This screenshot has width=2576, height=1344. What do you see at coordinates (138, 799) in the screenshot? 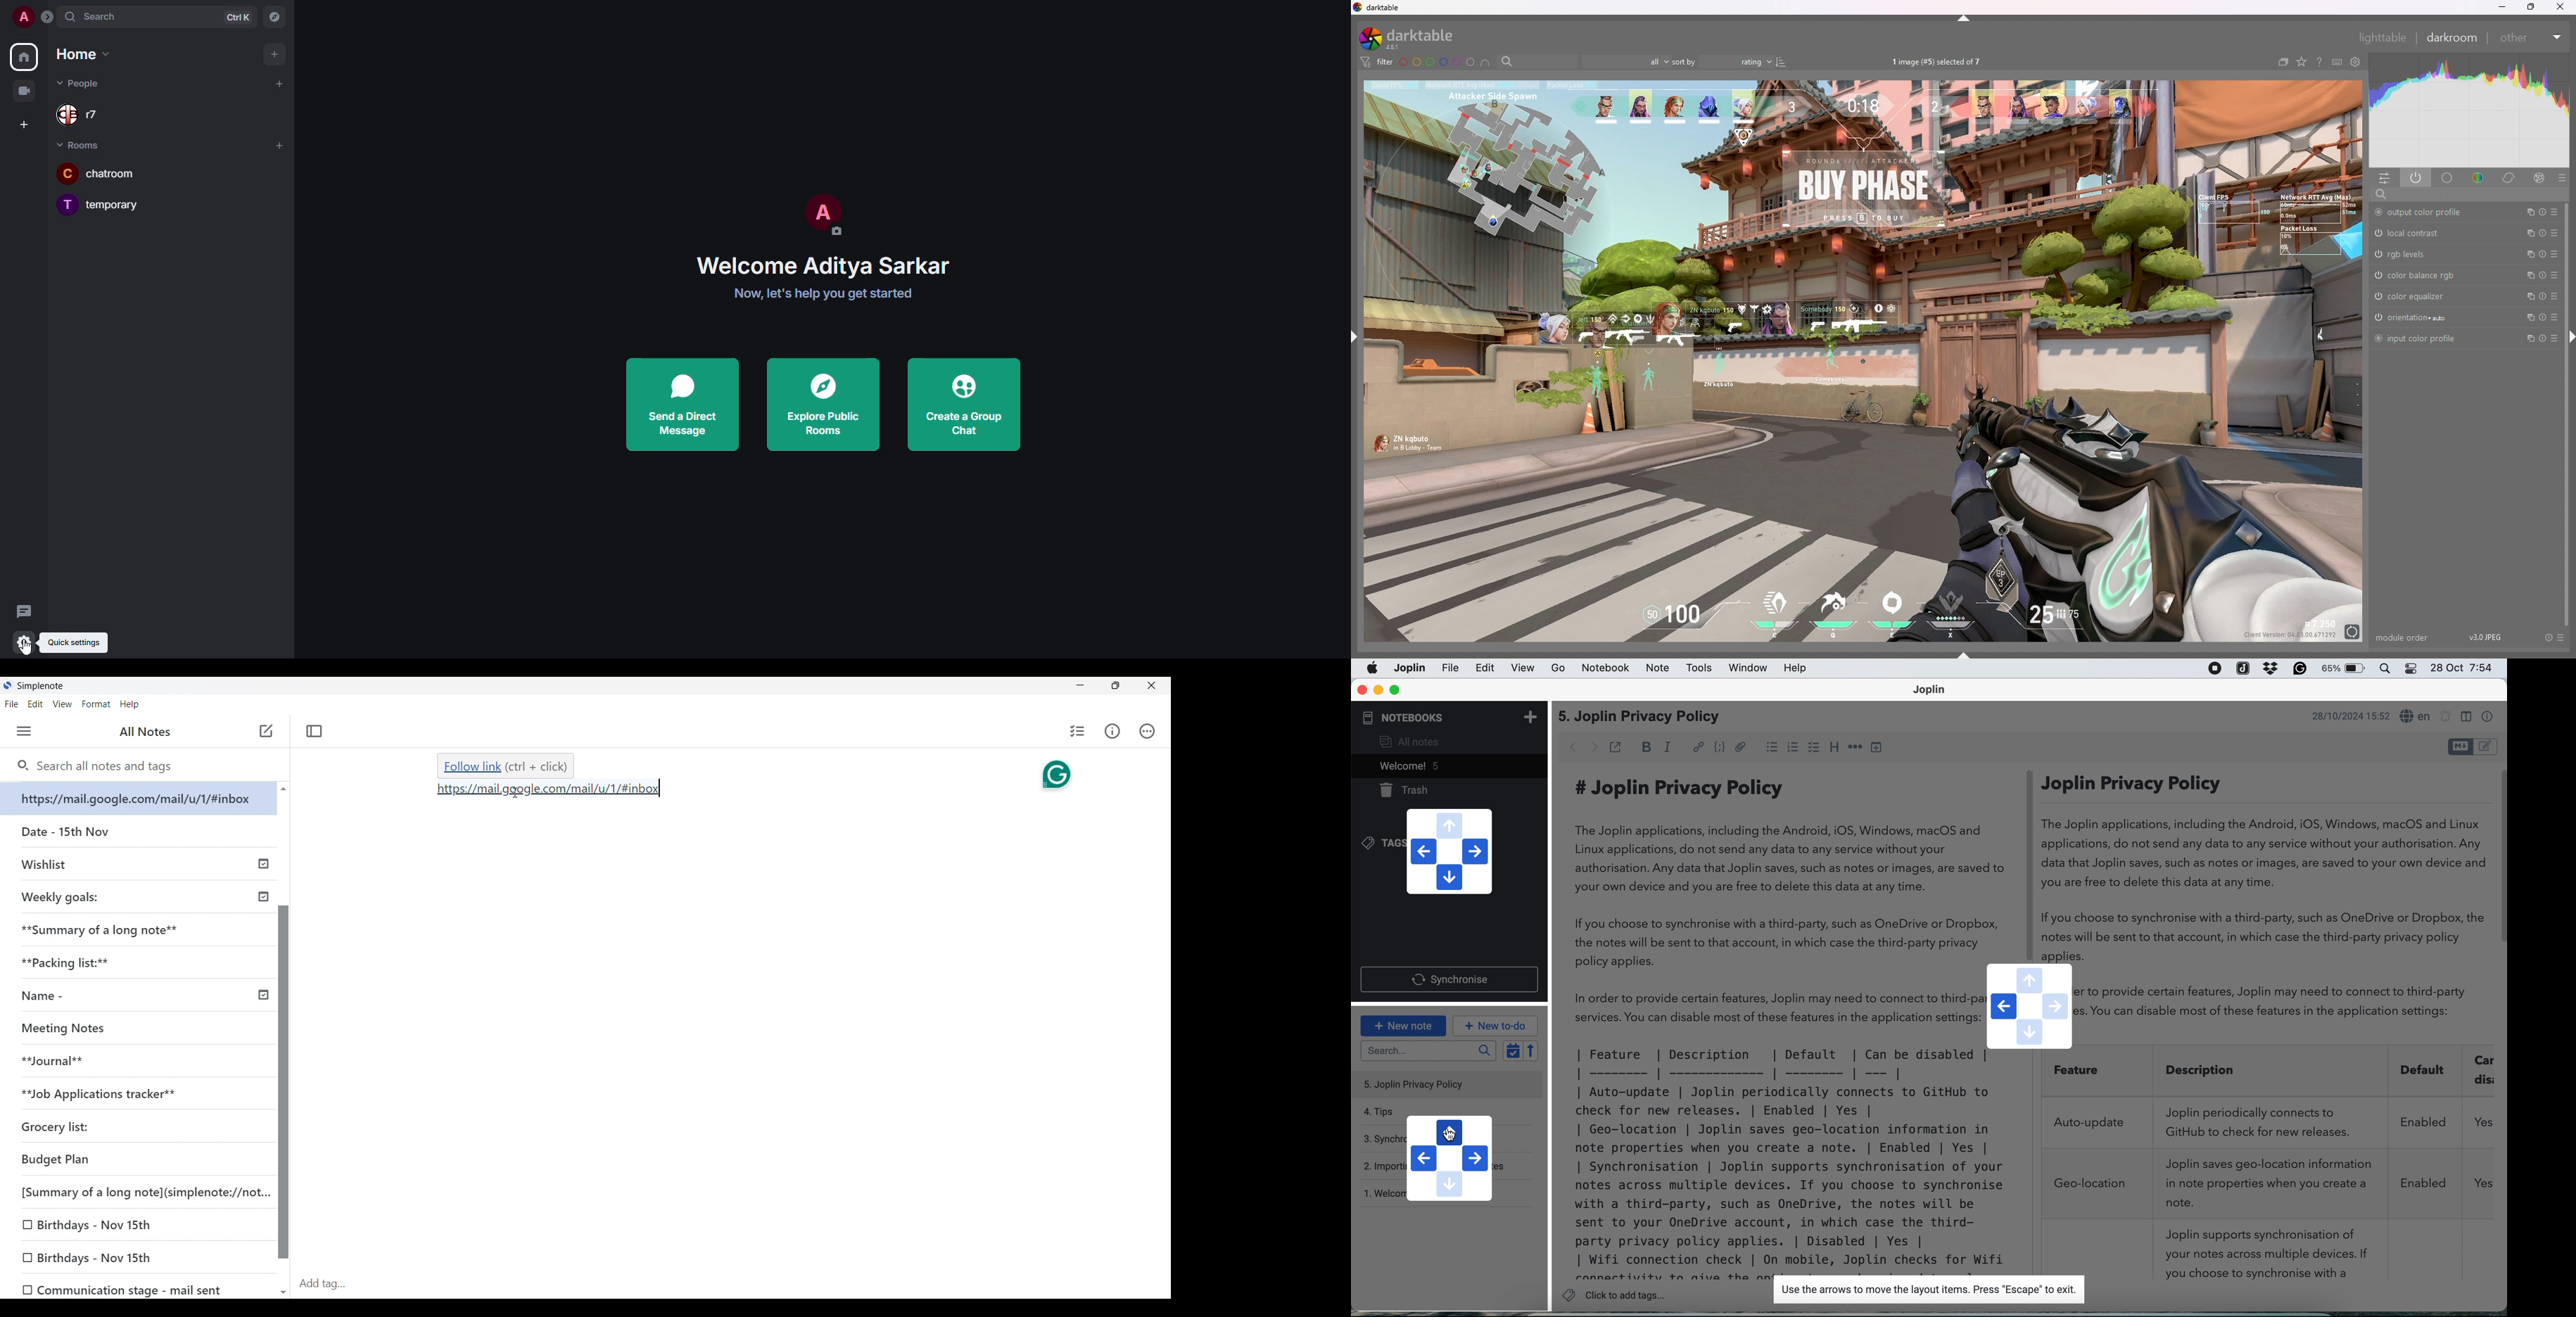
I see `https://mail.google.com/mail/u/1/#inbox` at bounding box center [138, 799].